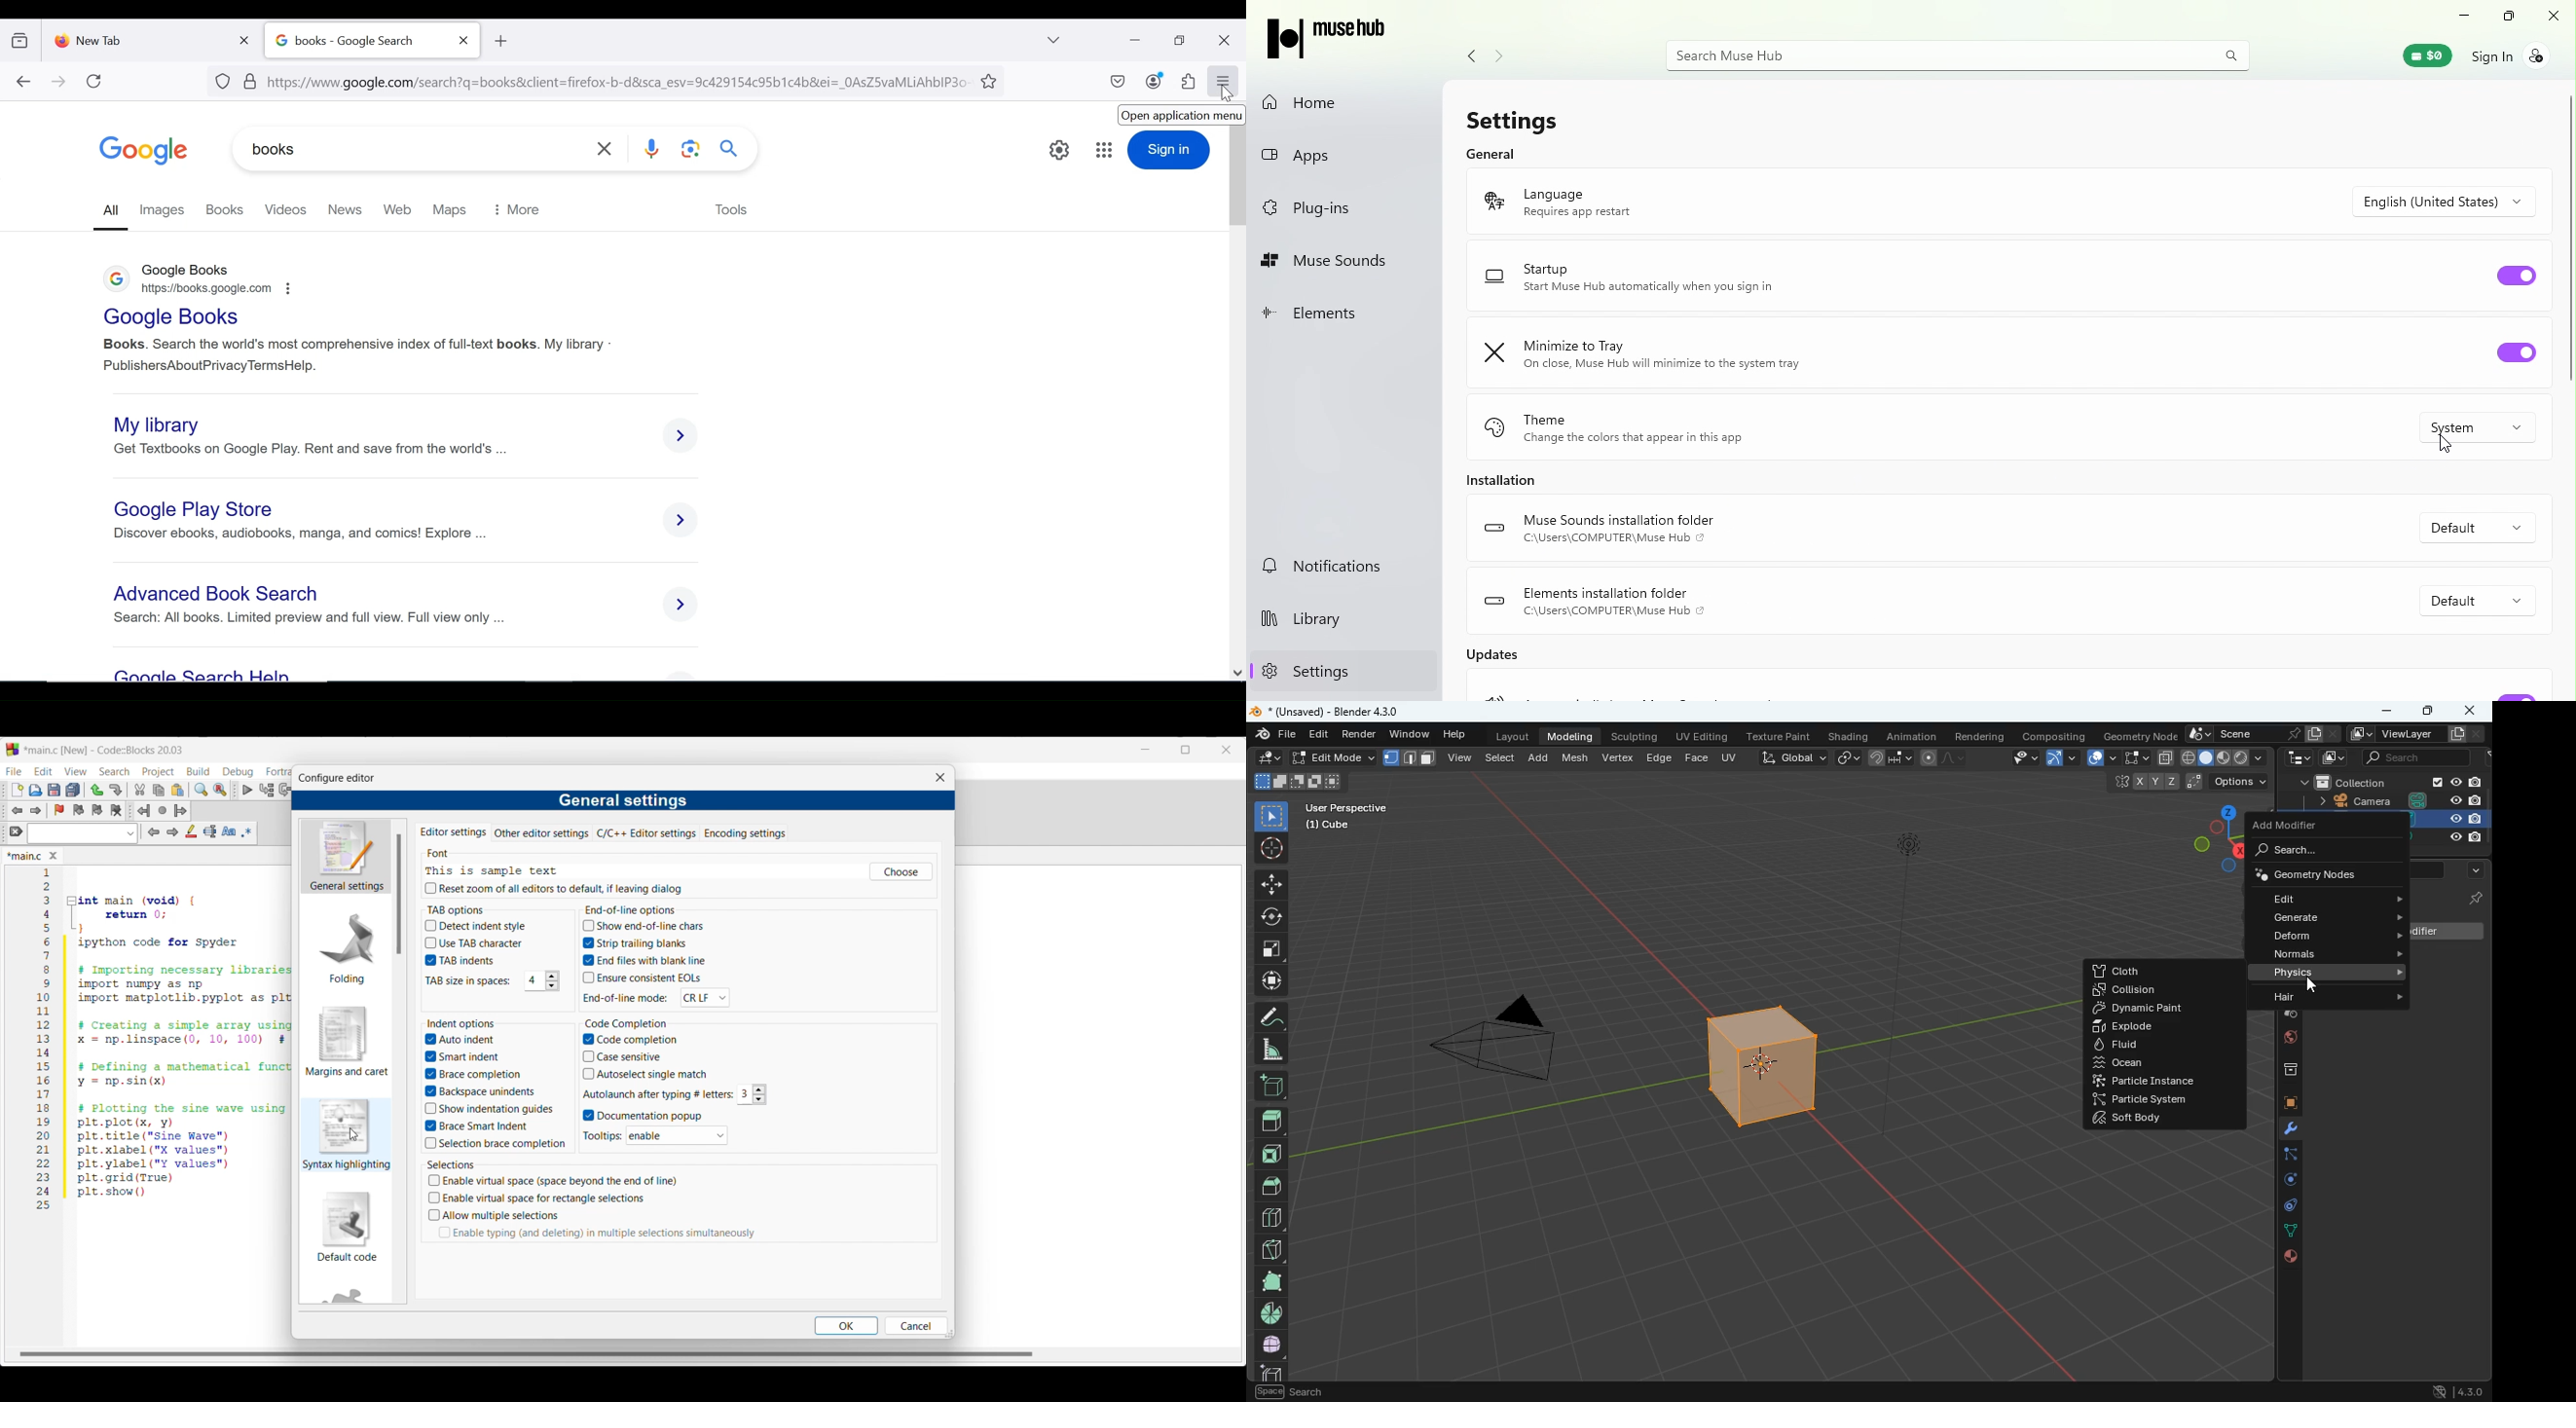  What do you see at coordinates (75, 772) in the screenshot?
I see `View menu` at bounding box center [75, 772].